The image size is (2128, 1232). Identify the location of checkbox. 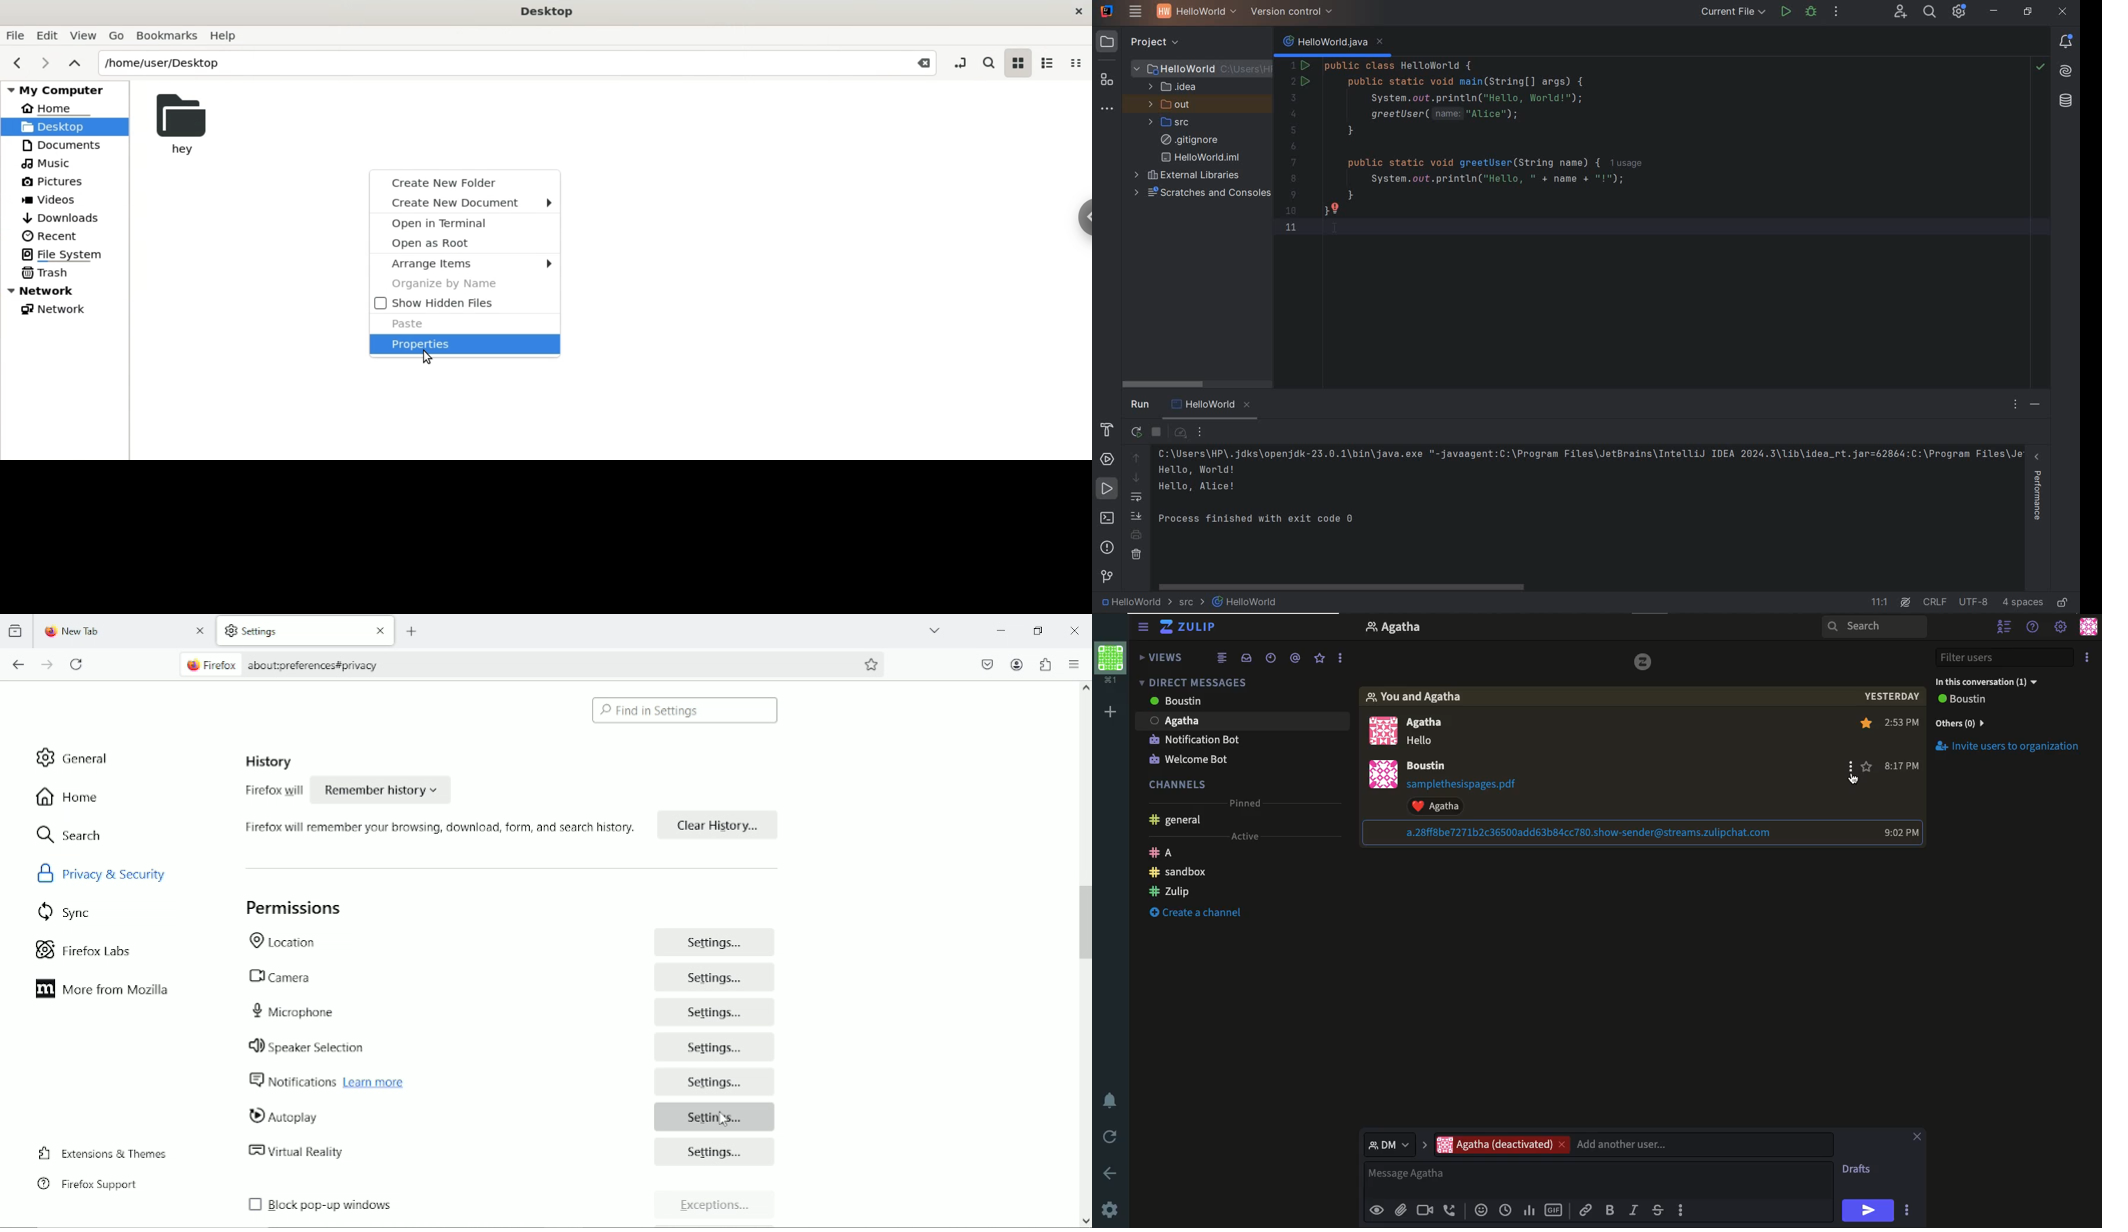
(253, 1204).